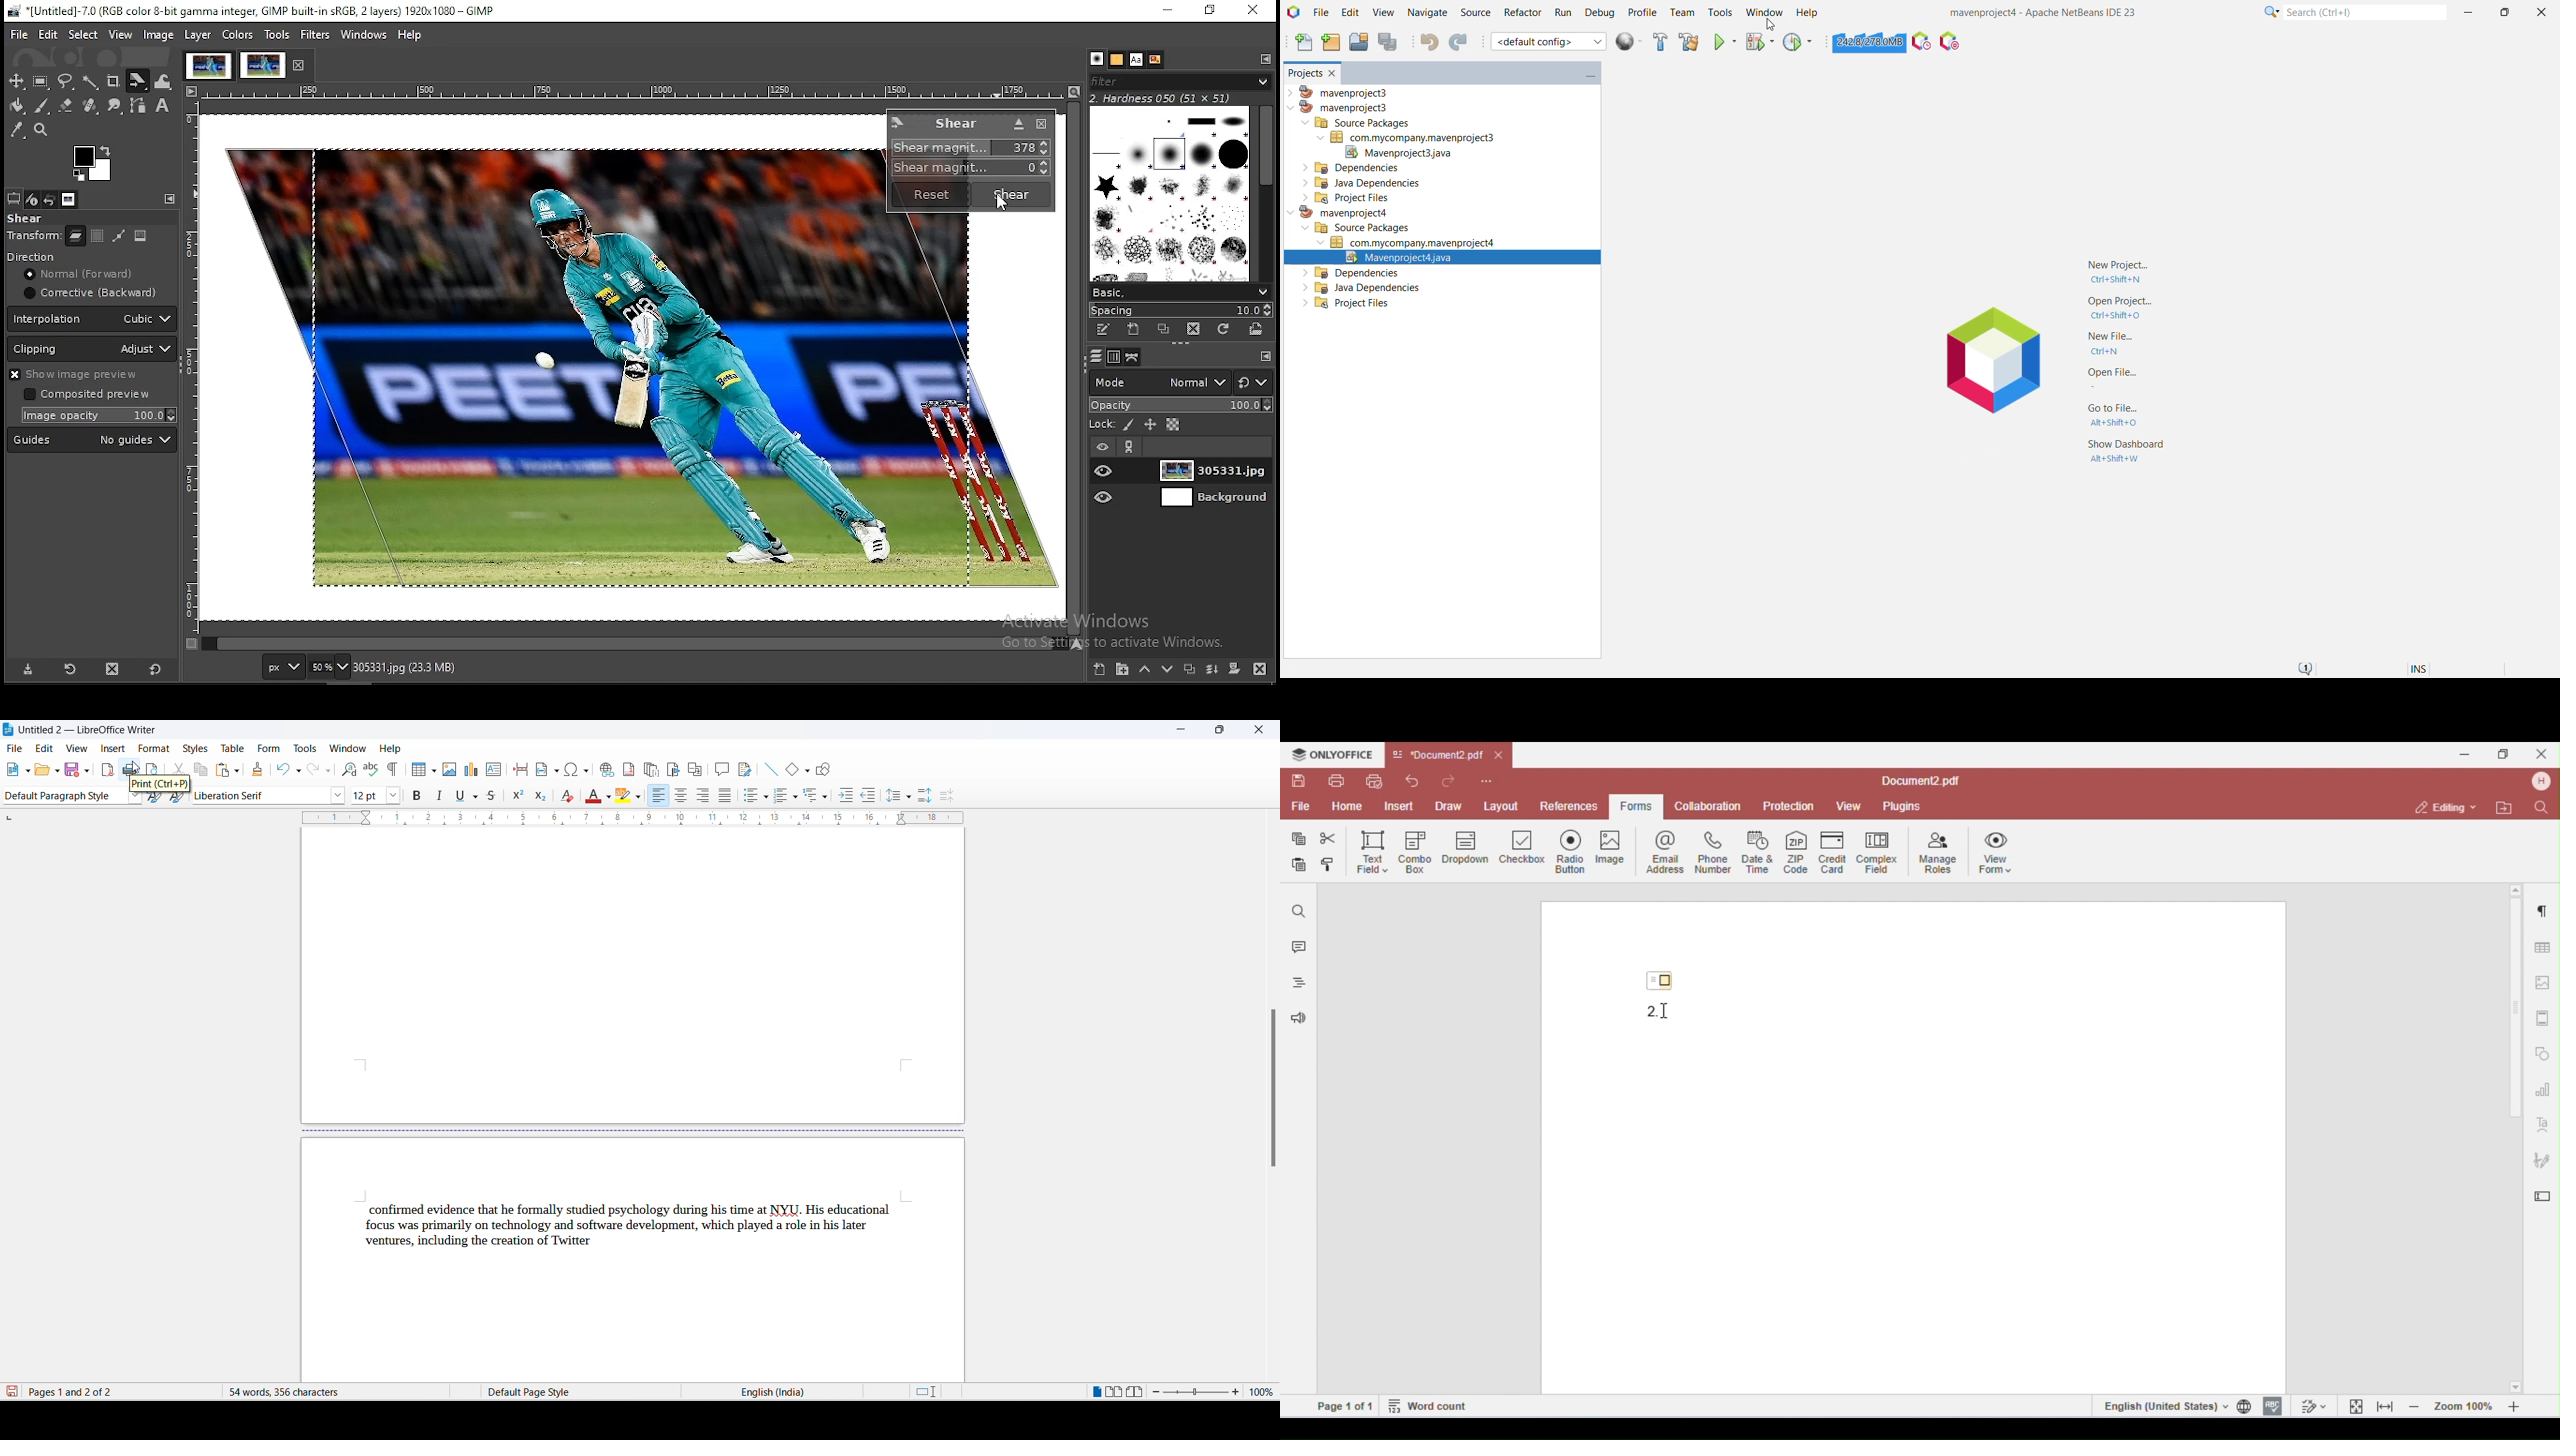 Image resolution: width=2576 pixels, height=1456 pixels. Describe the element at coordinates (1163, 329) in the screenshot. I see `duplicate this brush` at that location.